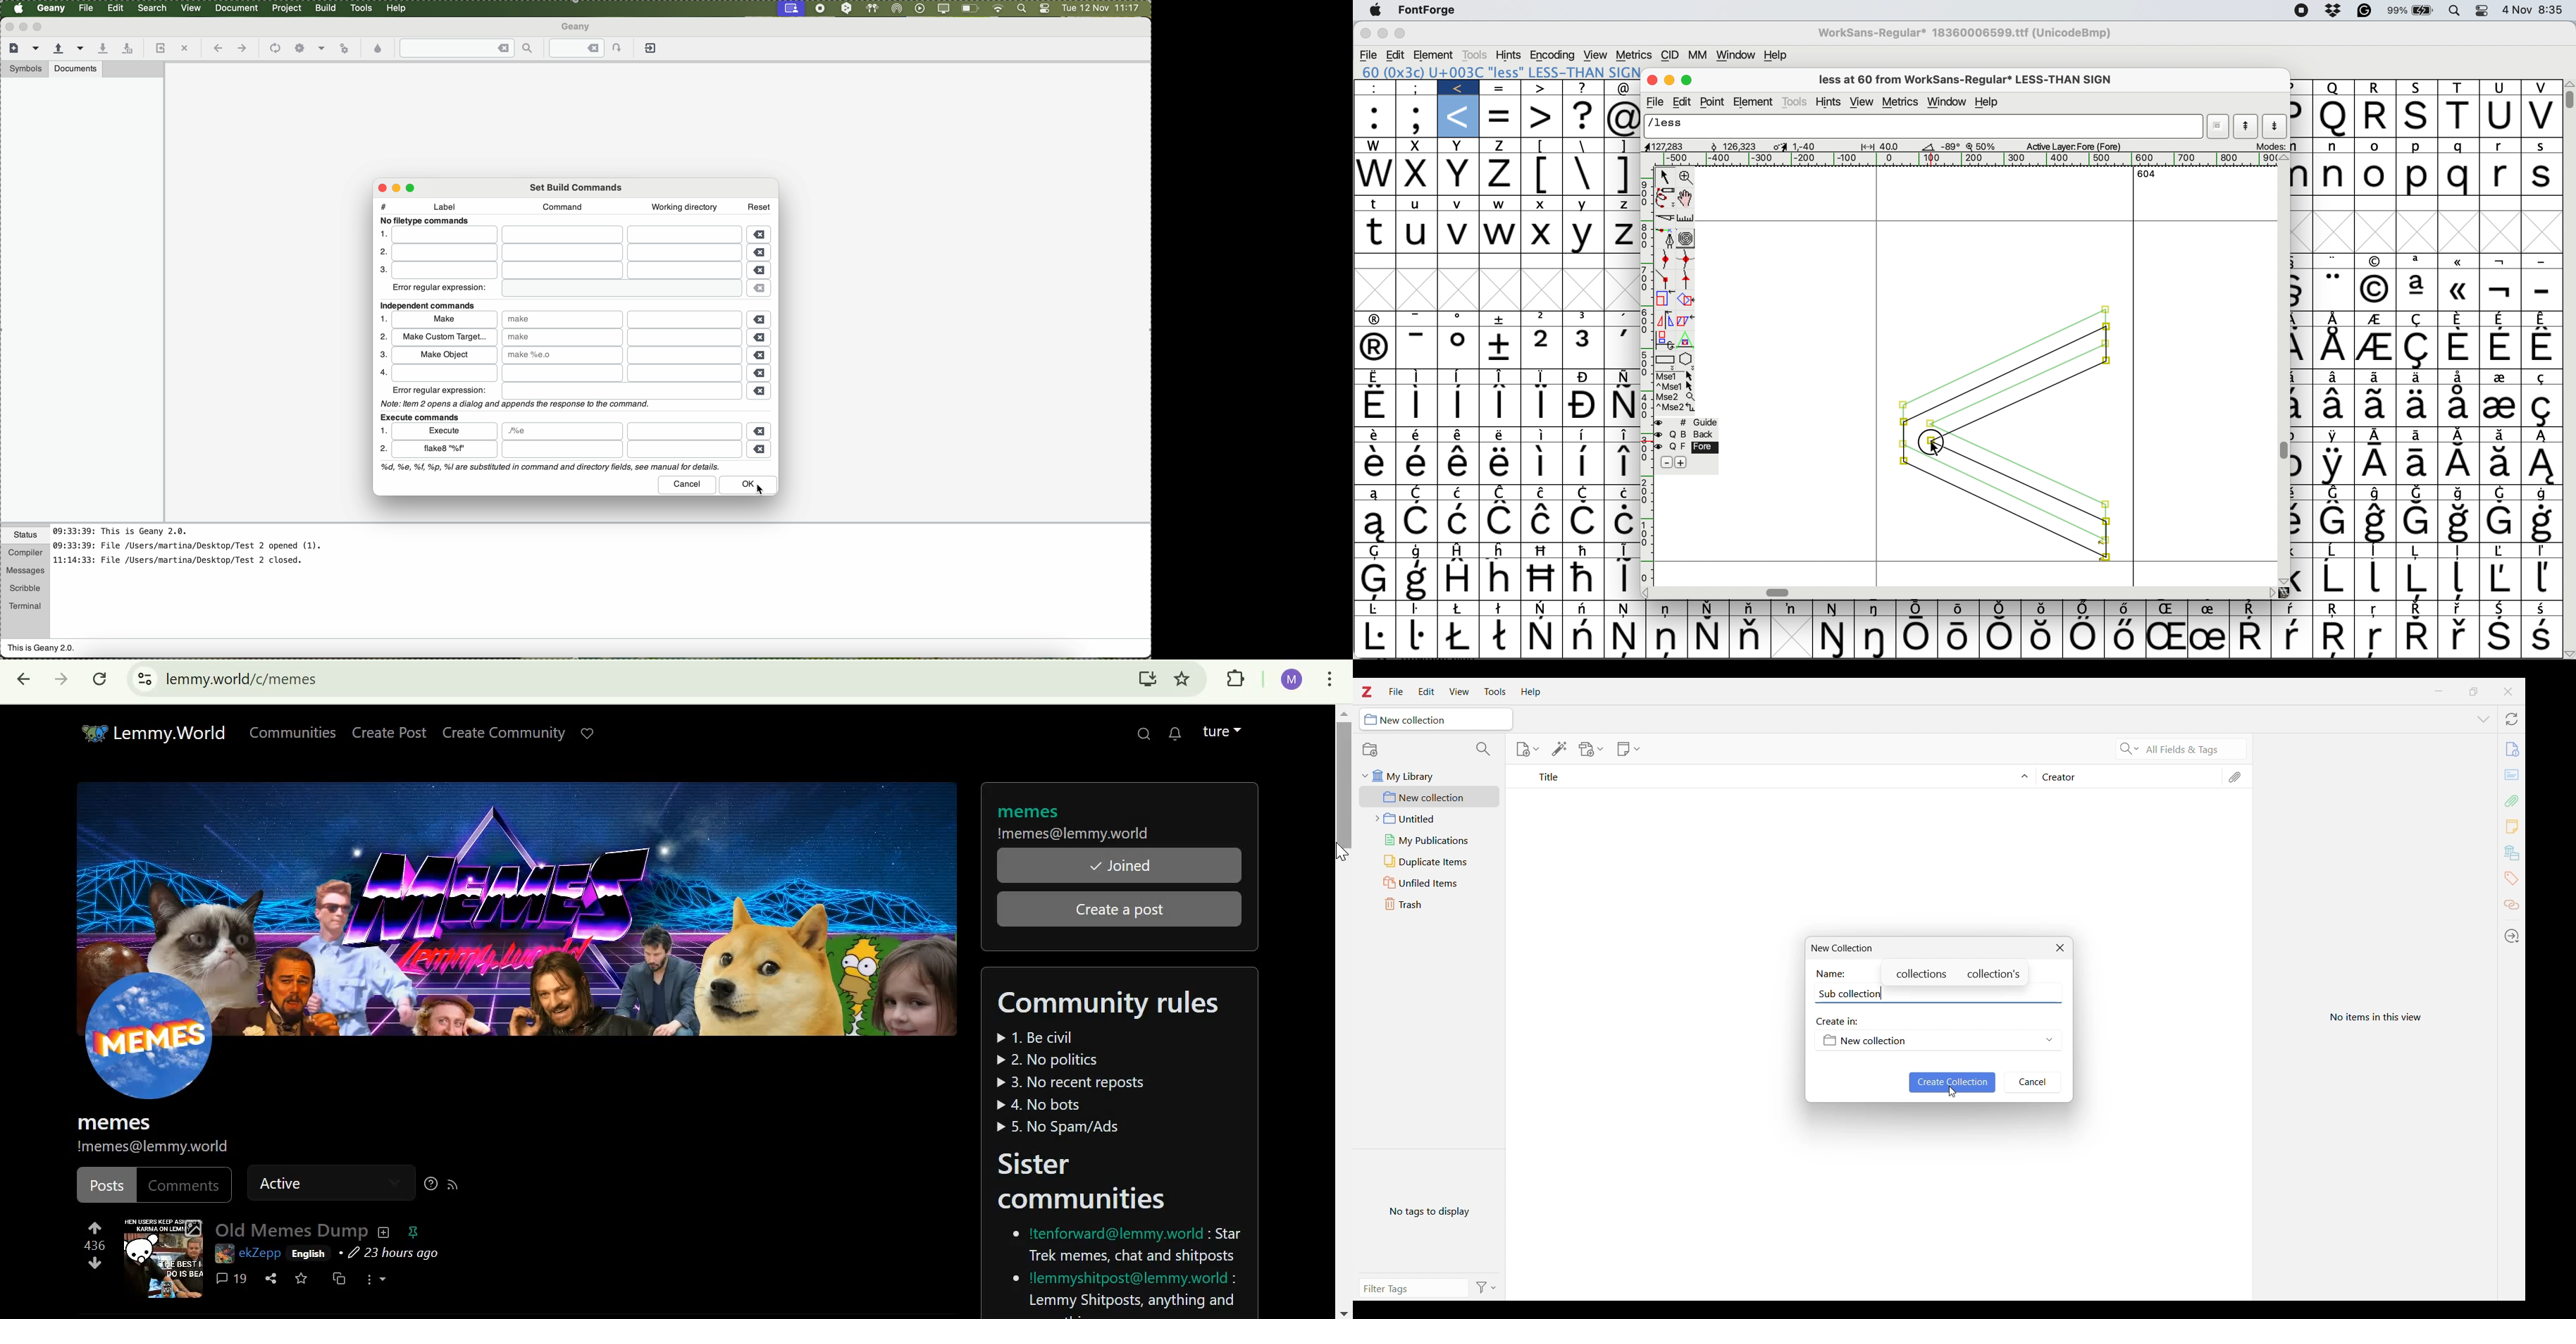 The width and height of the screenshot is (2576, 1344). What do you see at coordinates (1584, 636) in the screenshot?
I see `Symbol` at bounding box center [1584, 636].